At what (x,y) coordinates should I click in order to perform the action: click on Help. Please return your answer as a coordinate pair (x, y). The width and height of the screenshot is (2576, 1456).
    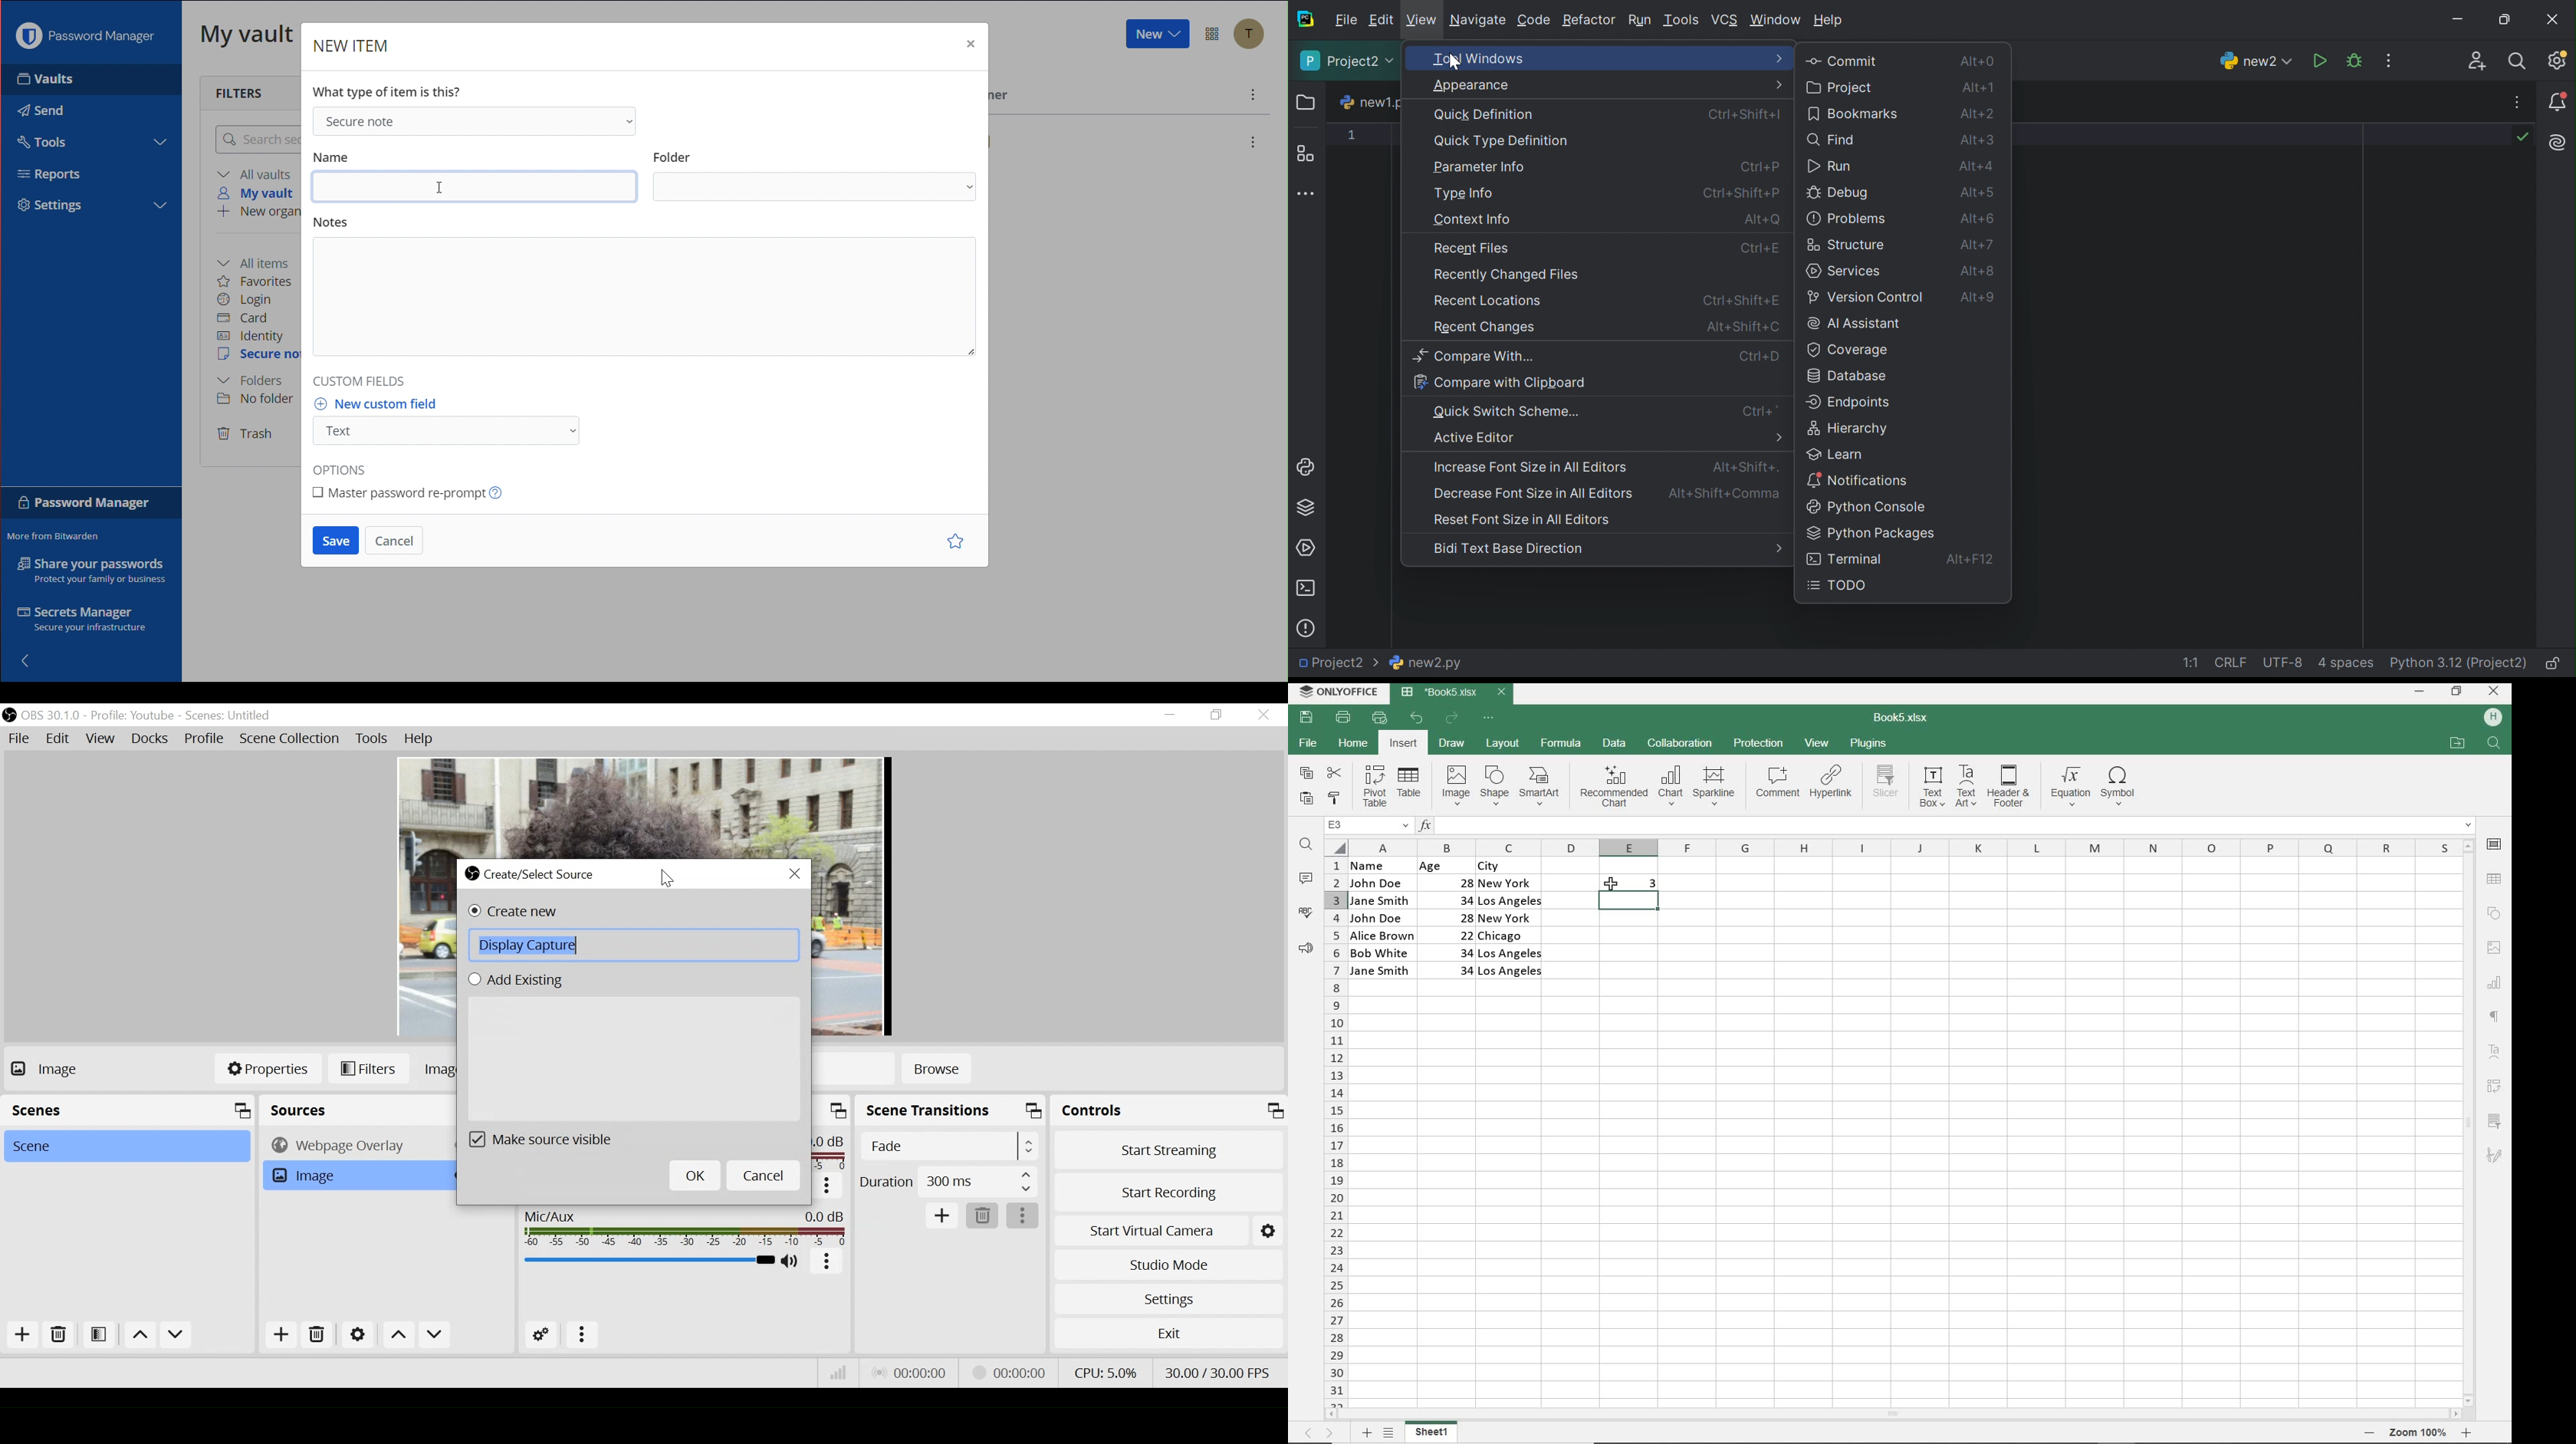
    Looking at the image, I should click on (421, 740).